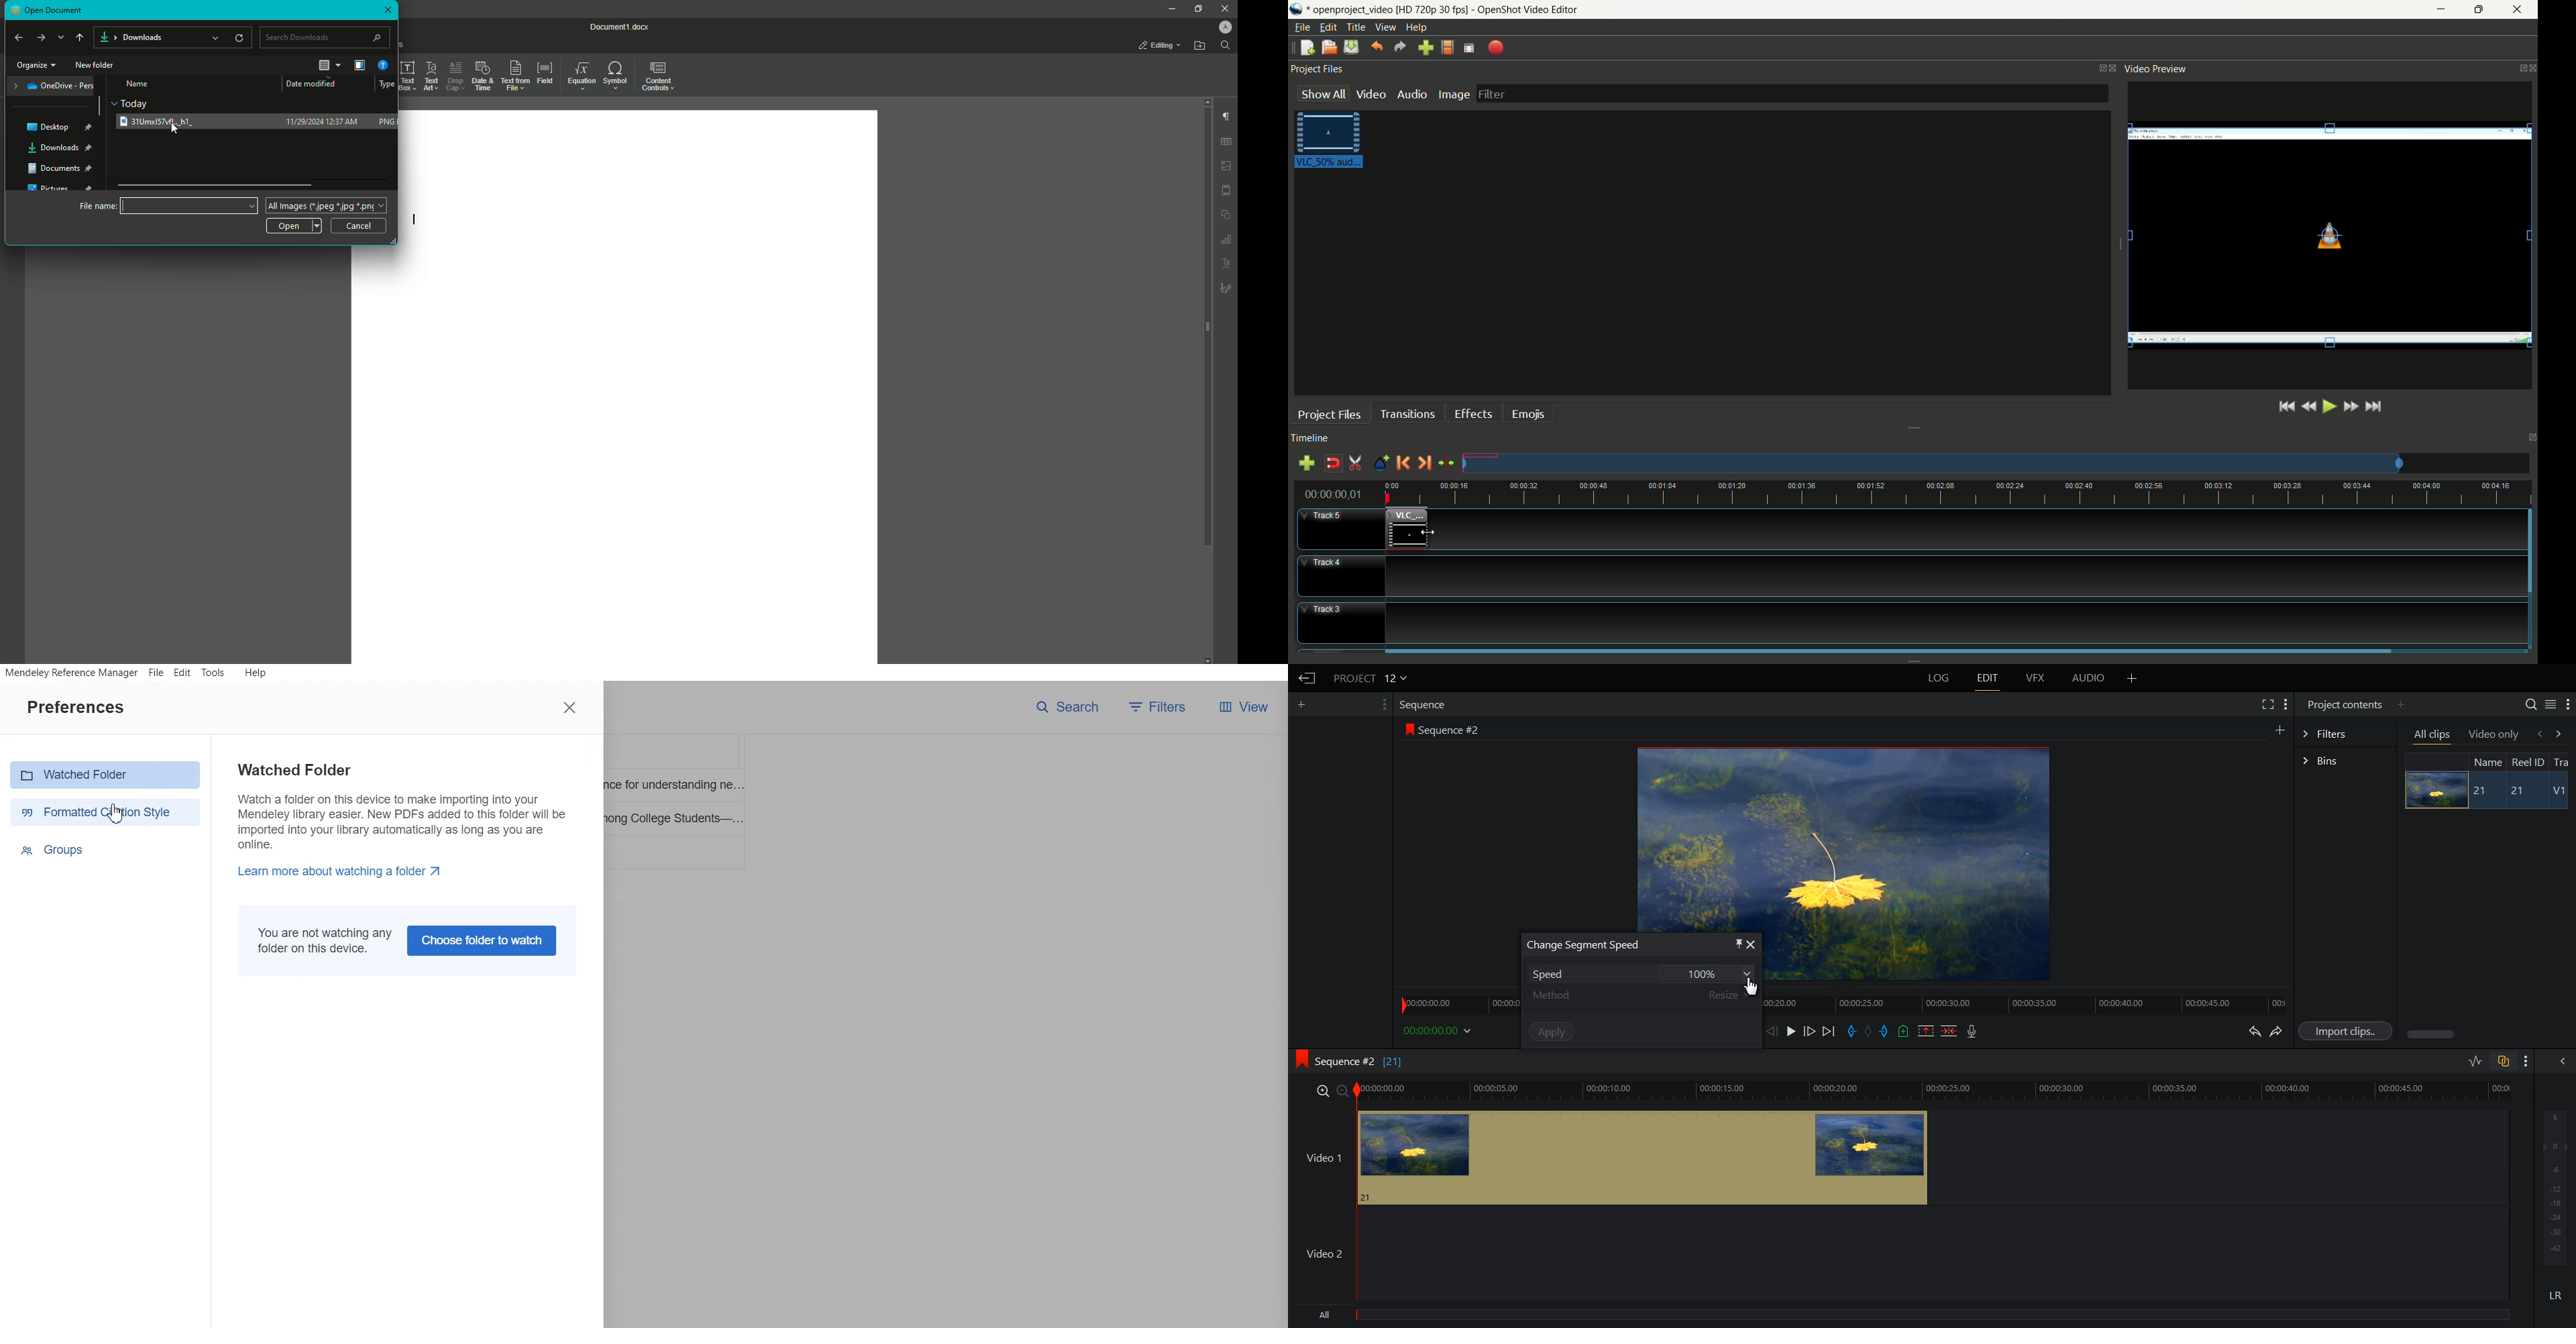 The height and width of the screenshot is (1344, 2576). I want to click on close, so click(1753, 944).